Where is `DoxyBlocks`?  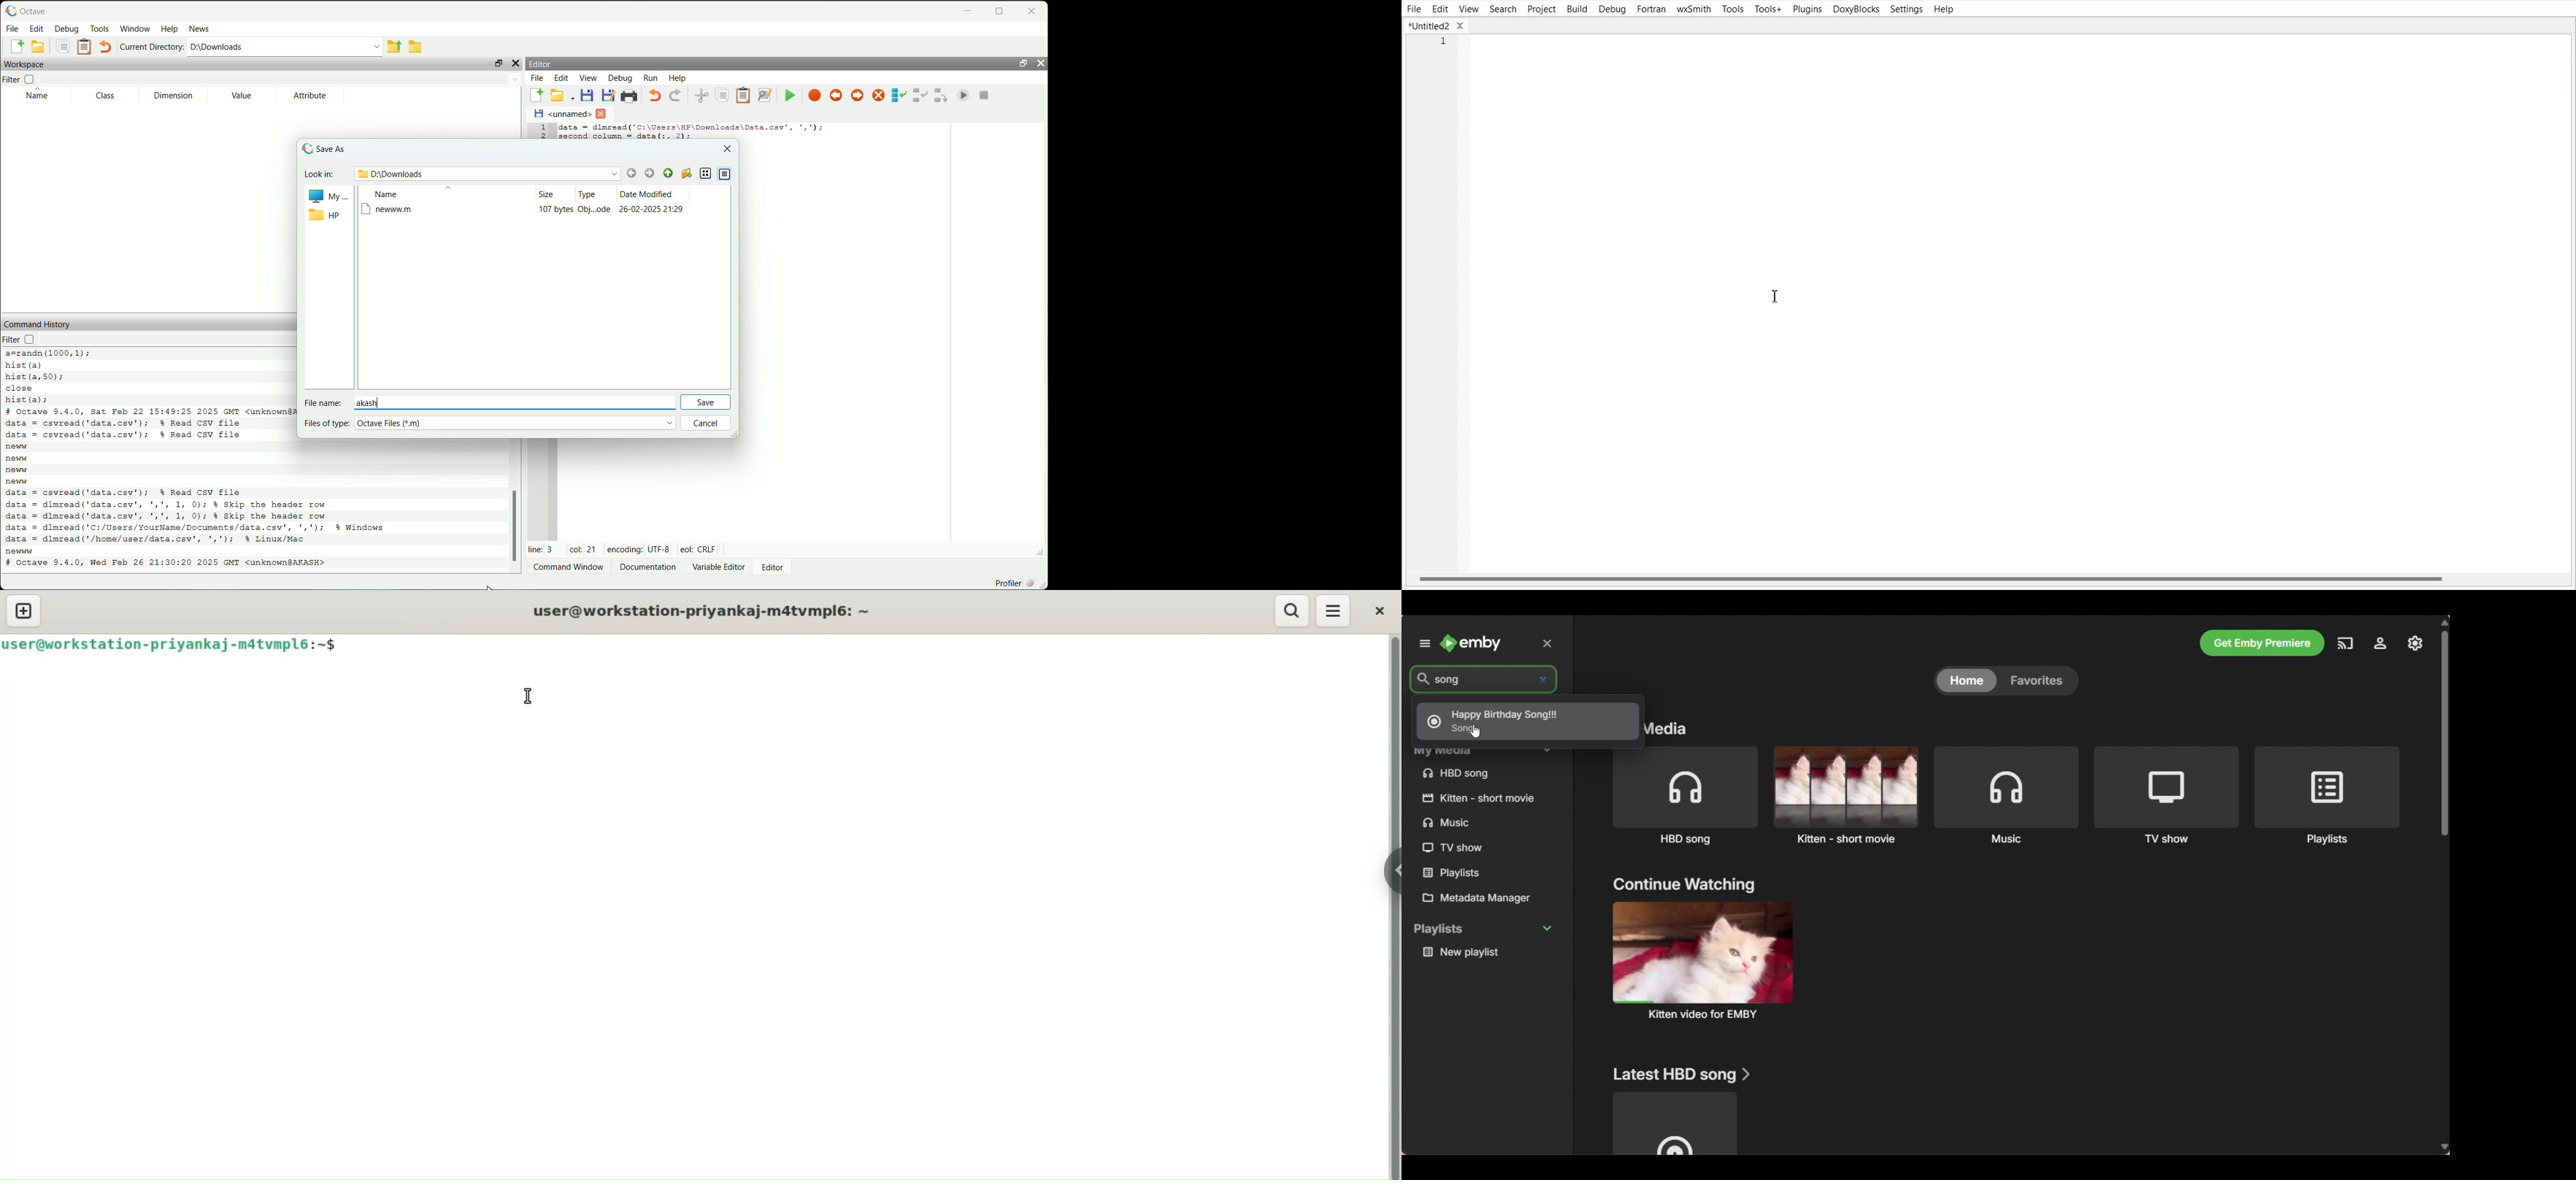
DoxyBlocks is located at coordinates (1856, 9).